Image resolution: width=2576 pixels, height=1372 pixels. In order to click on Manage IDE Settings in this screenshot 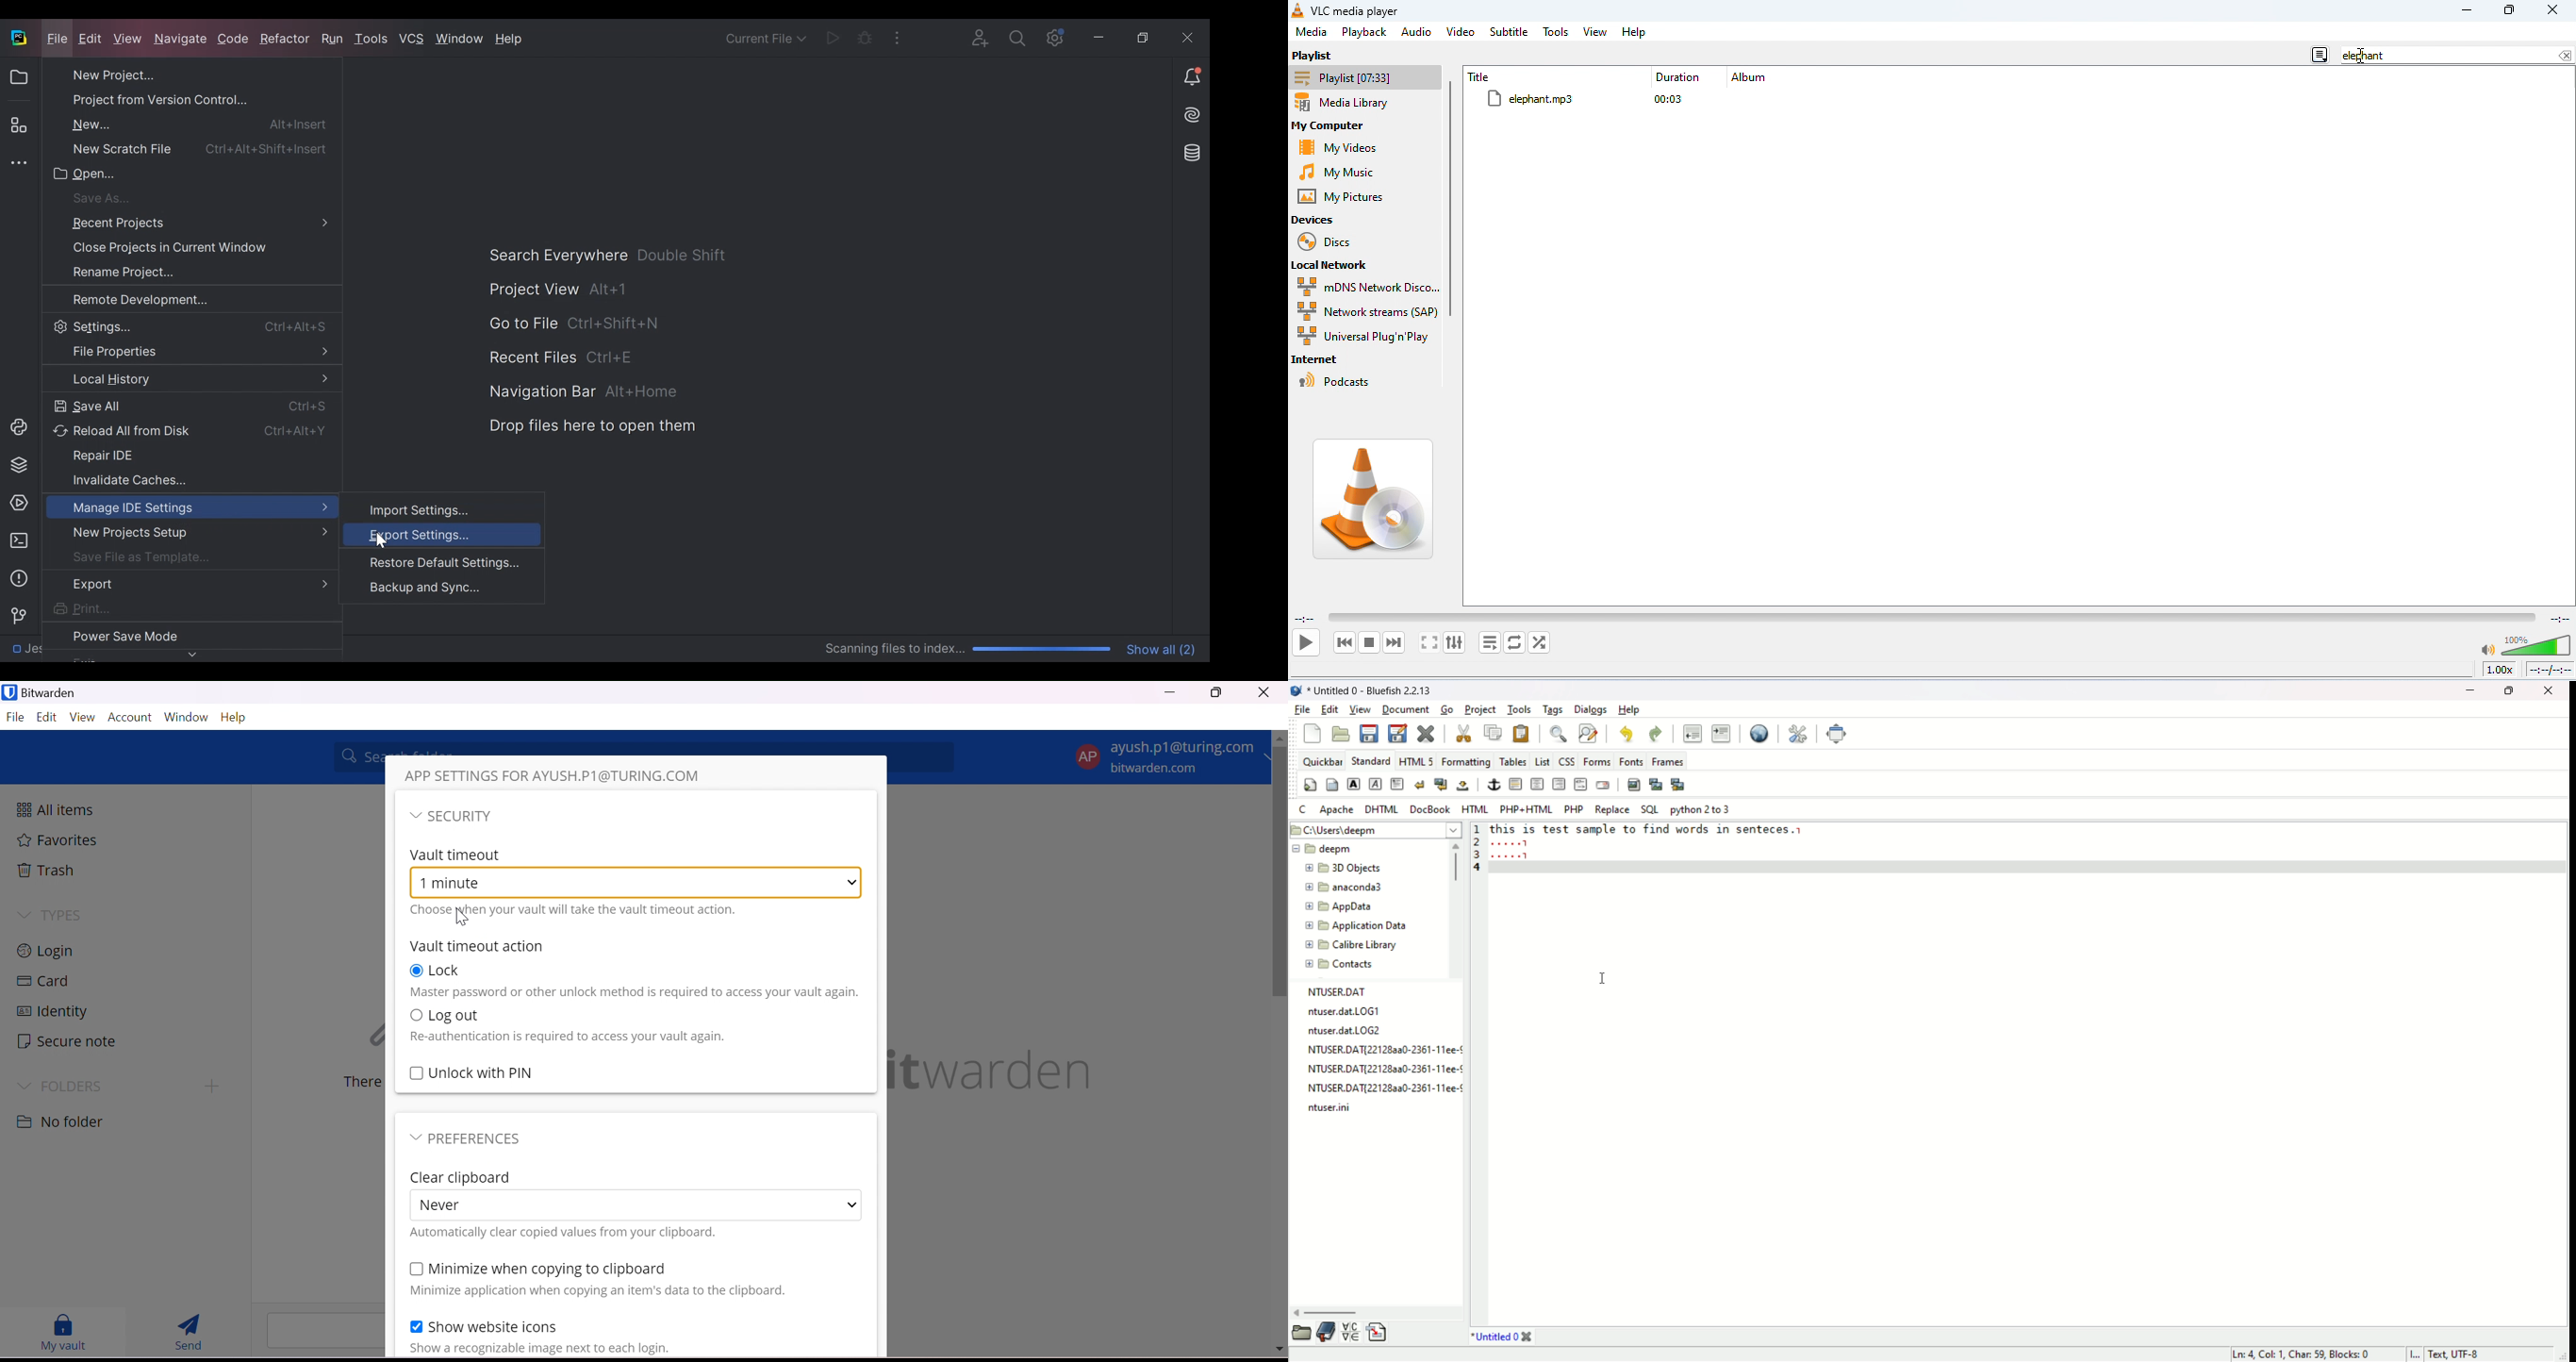, I will do `click(188, 506)`.